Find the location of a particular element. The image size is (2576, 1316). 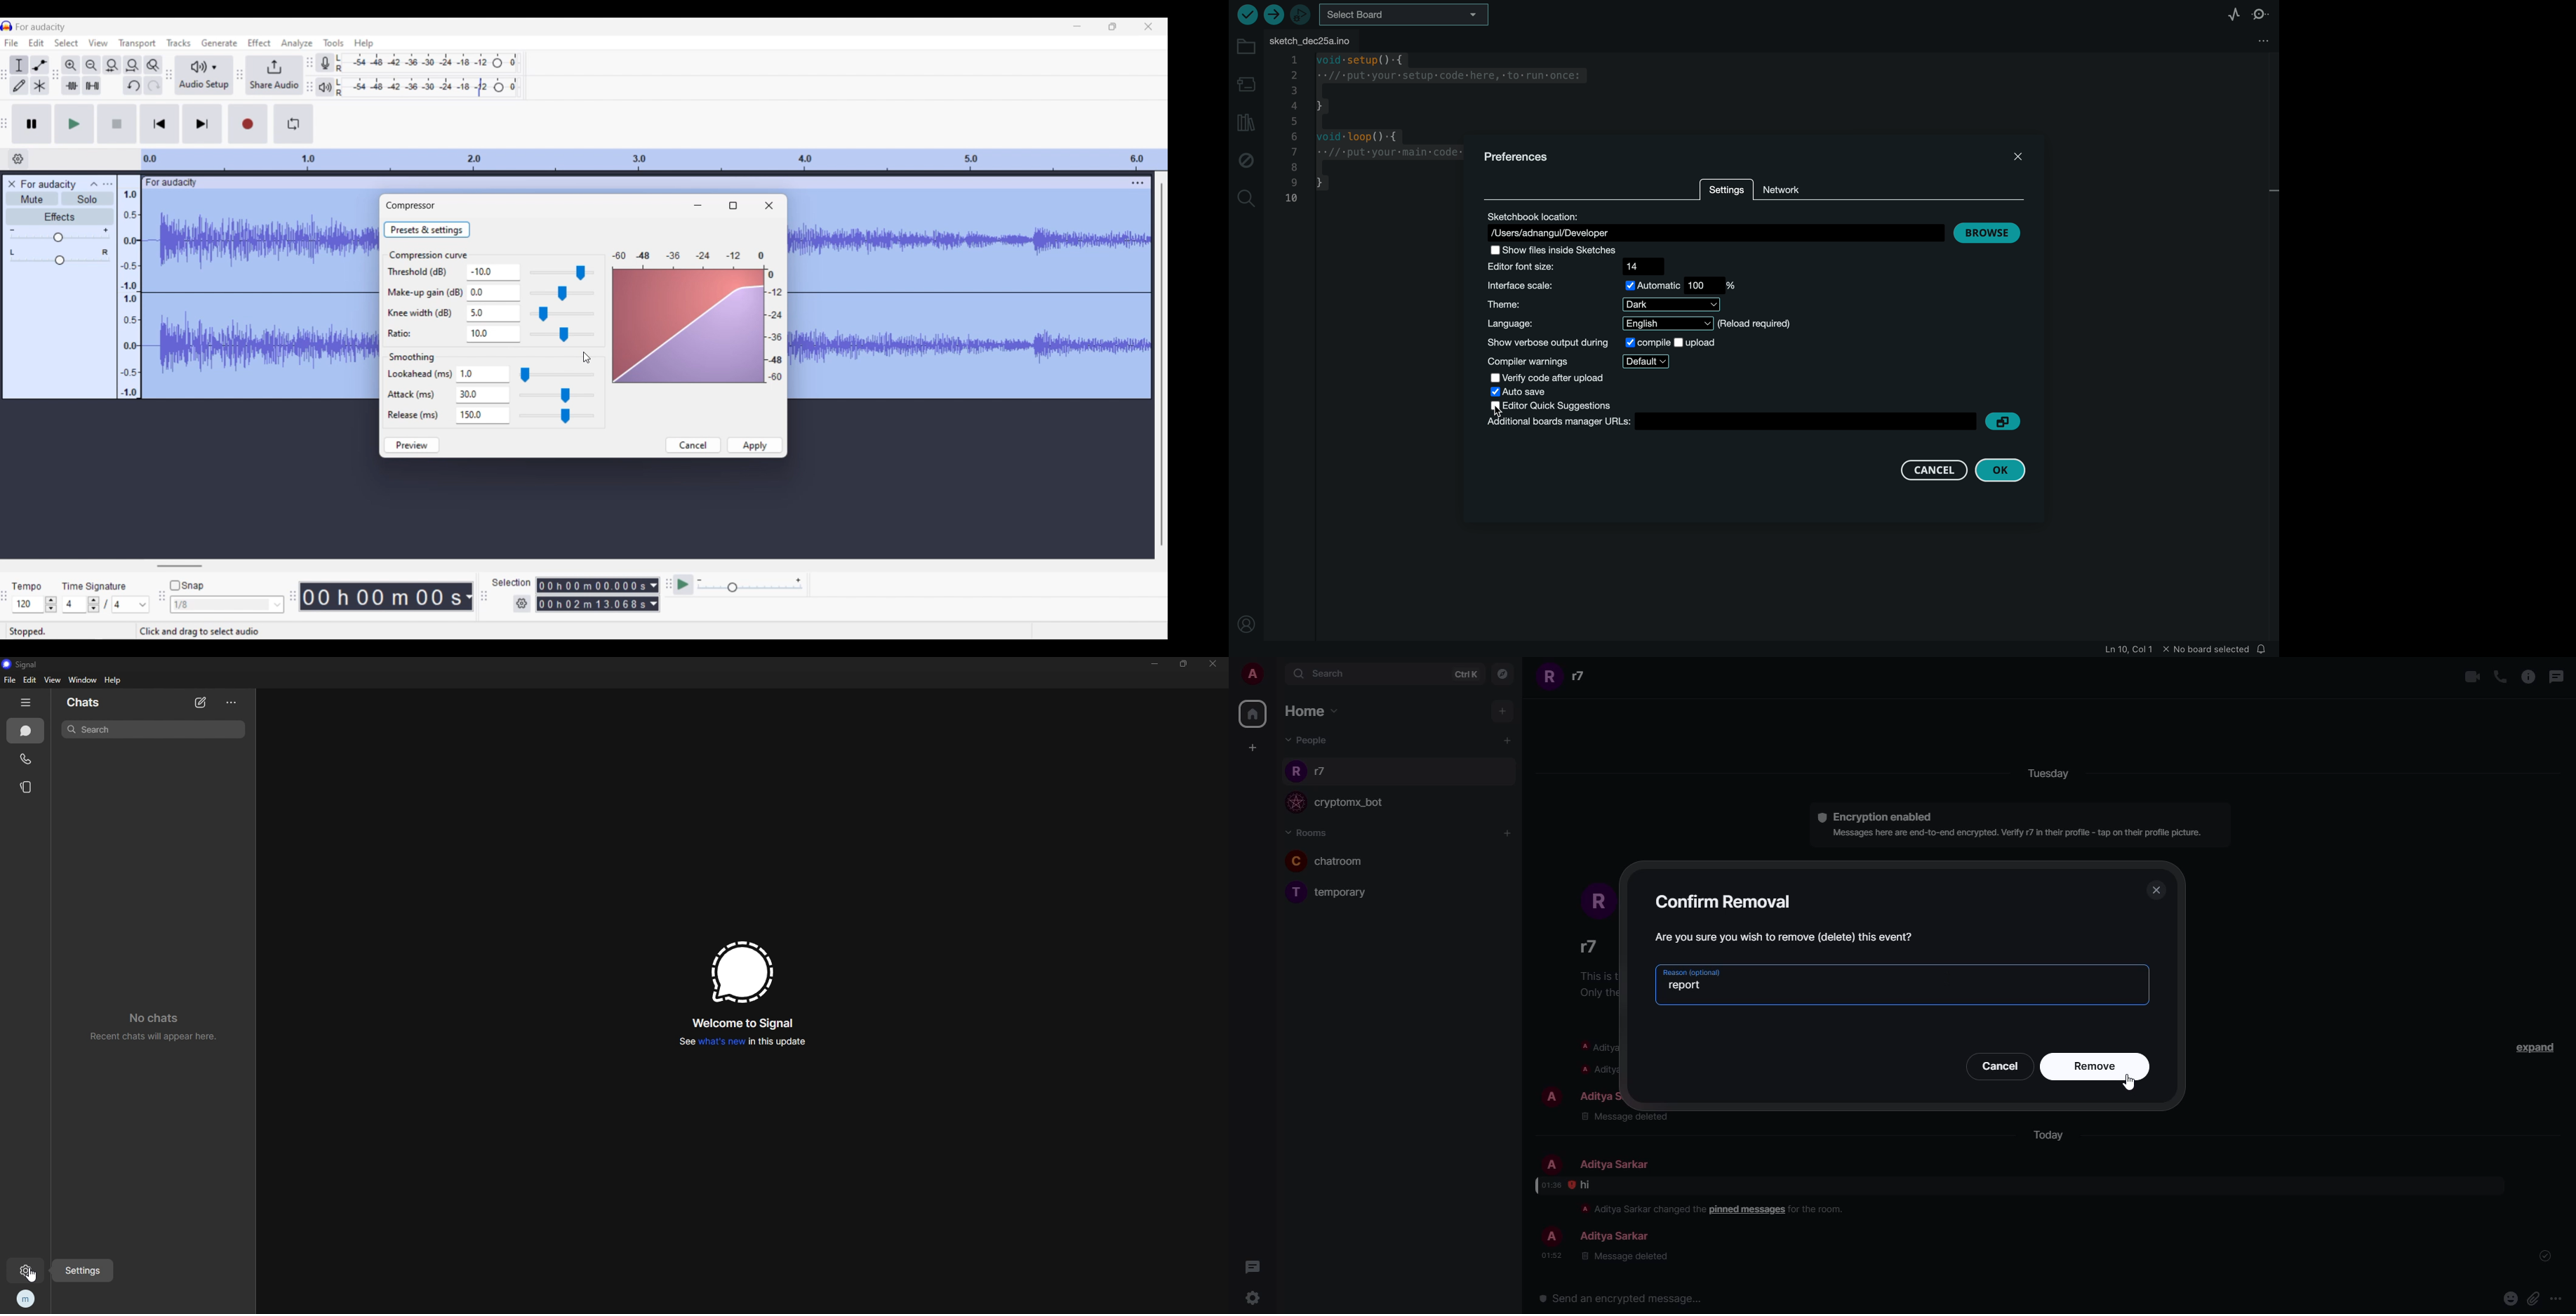

Indicates selection settings is located at coordinates (511, 582).